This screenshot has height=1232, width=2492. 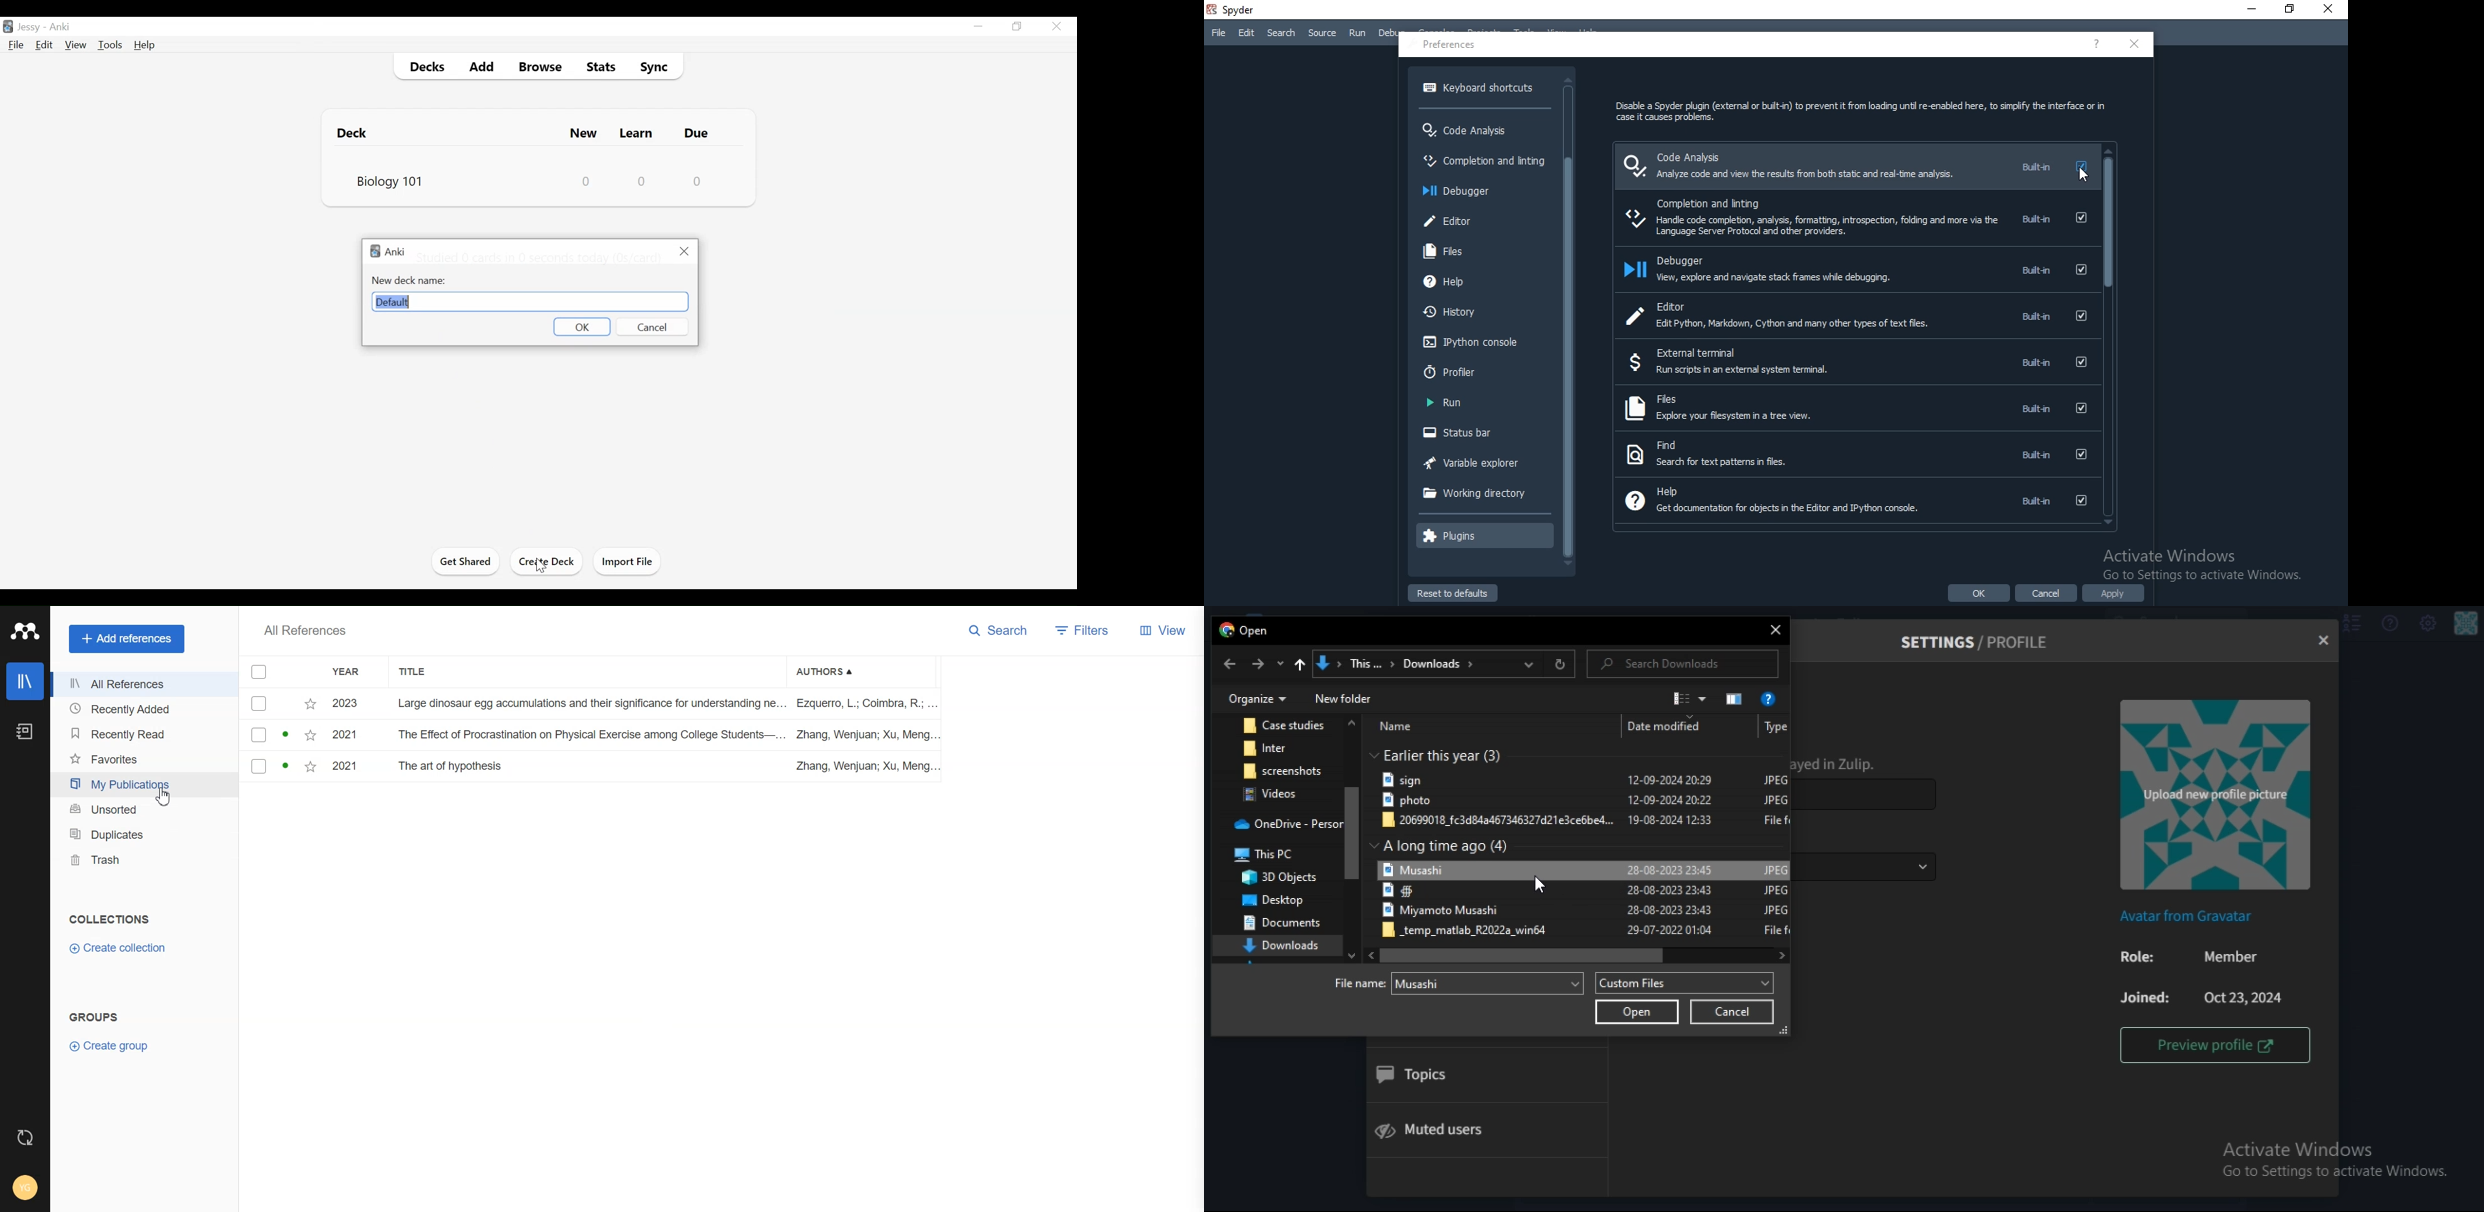 What do you see at coordinates (1480, 190) in the screenshot?
I see `debugger` at bounding box center [1480, 190].